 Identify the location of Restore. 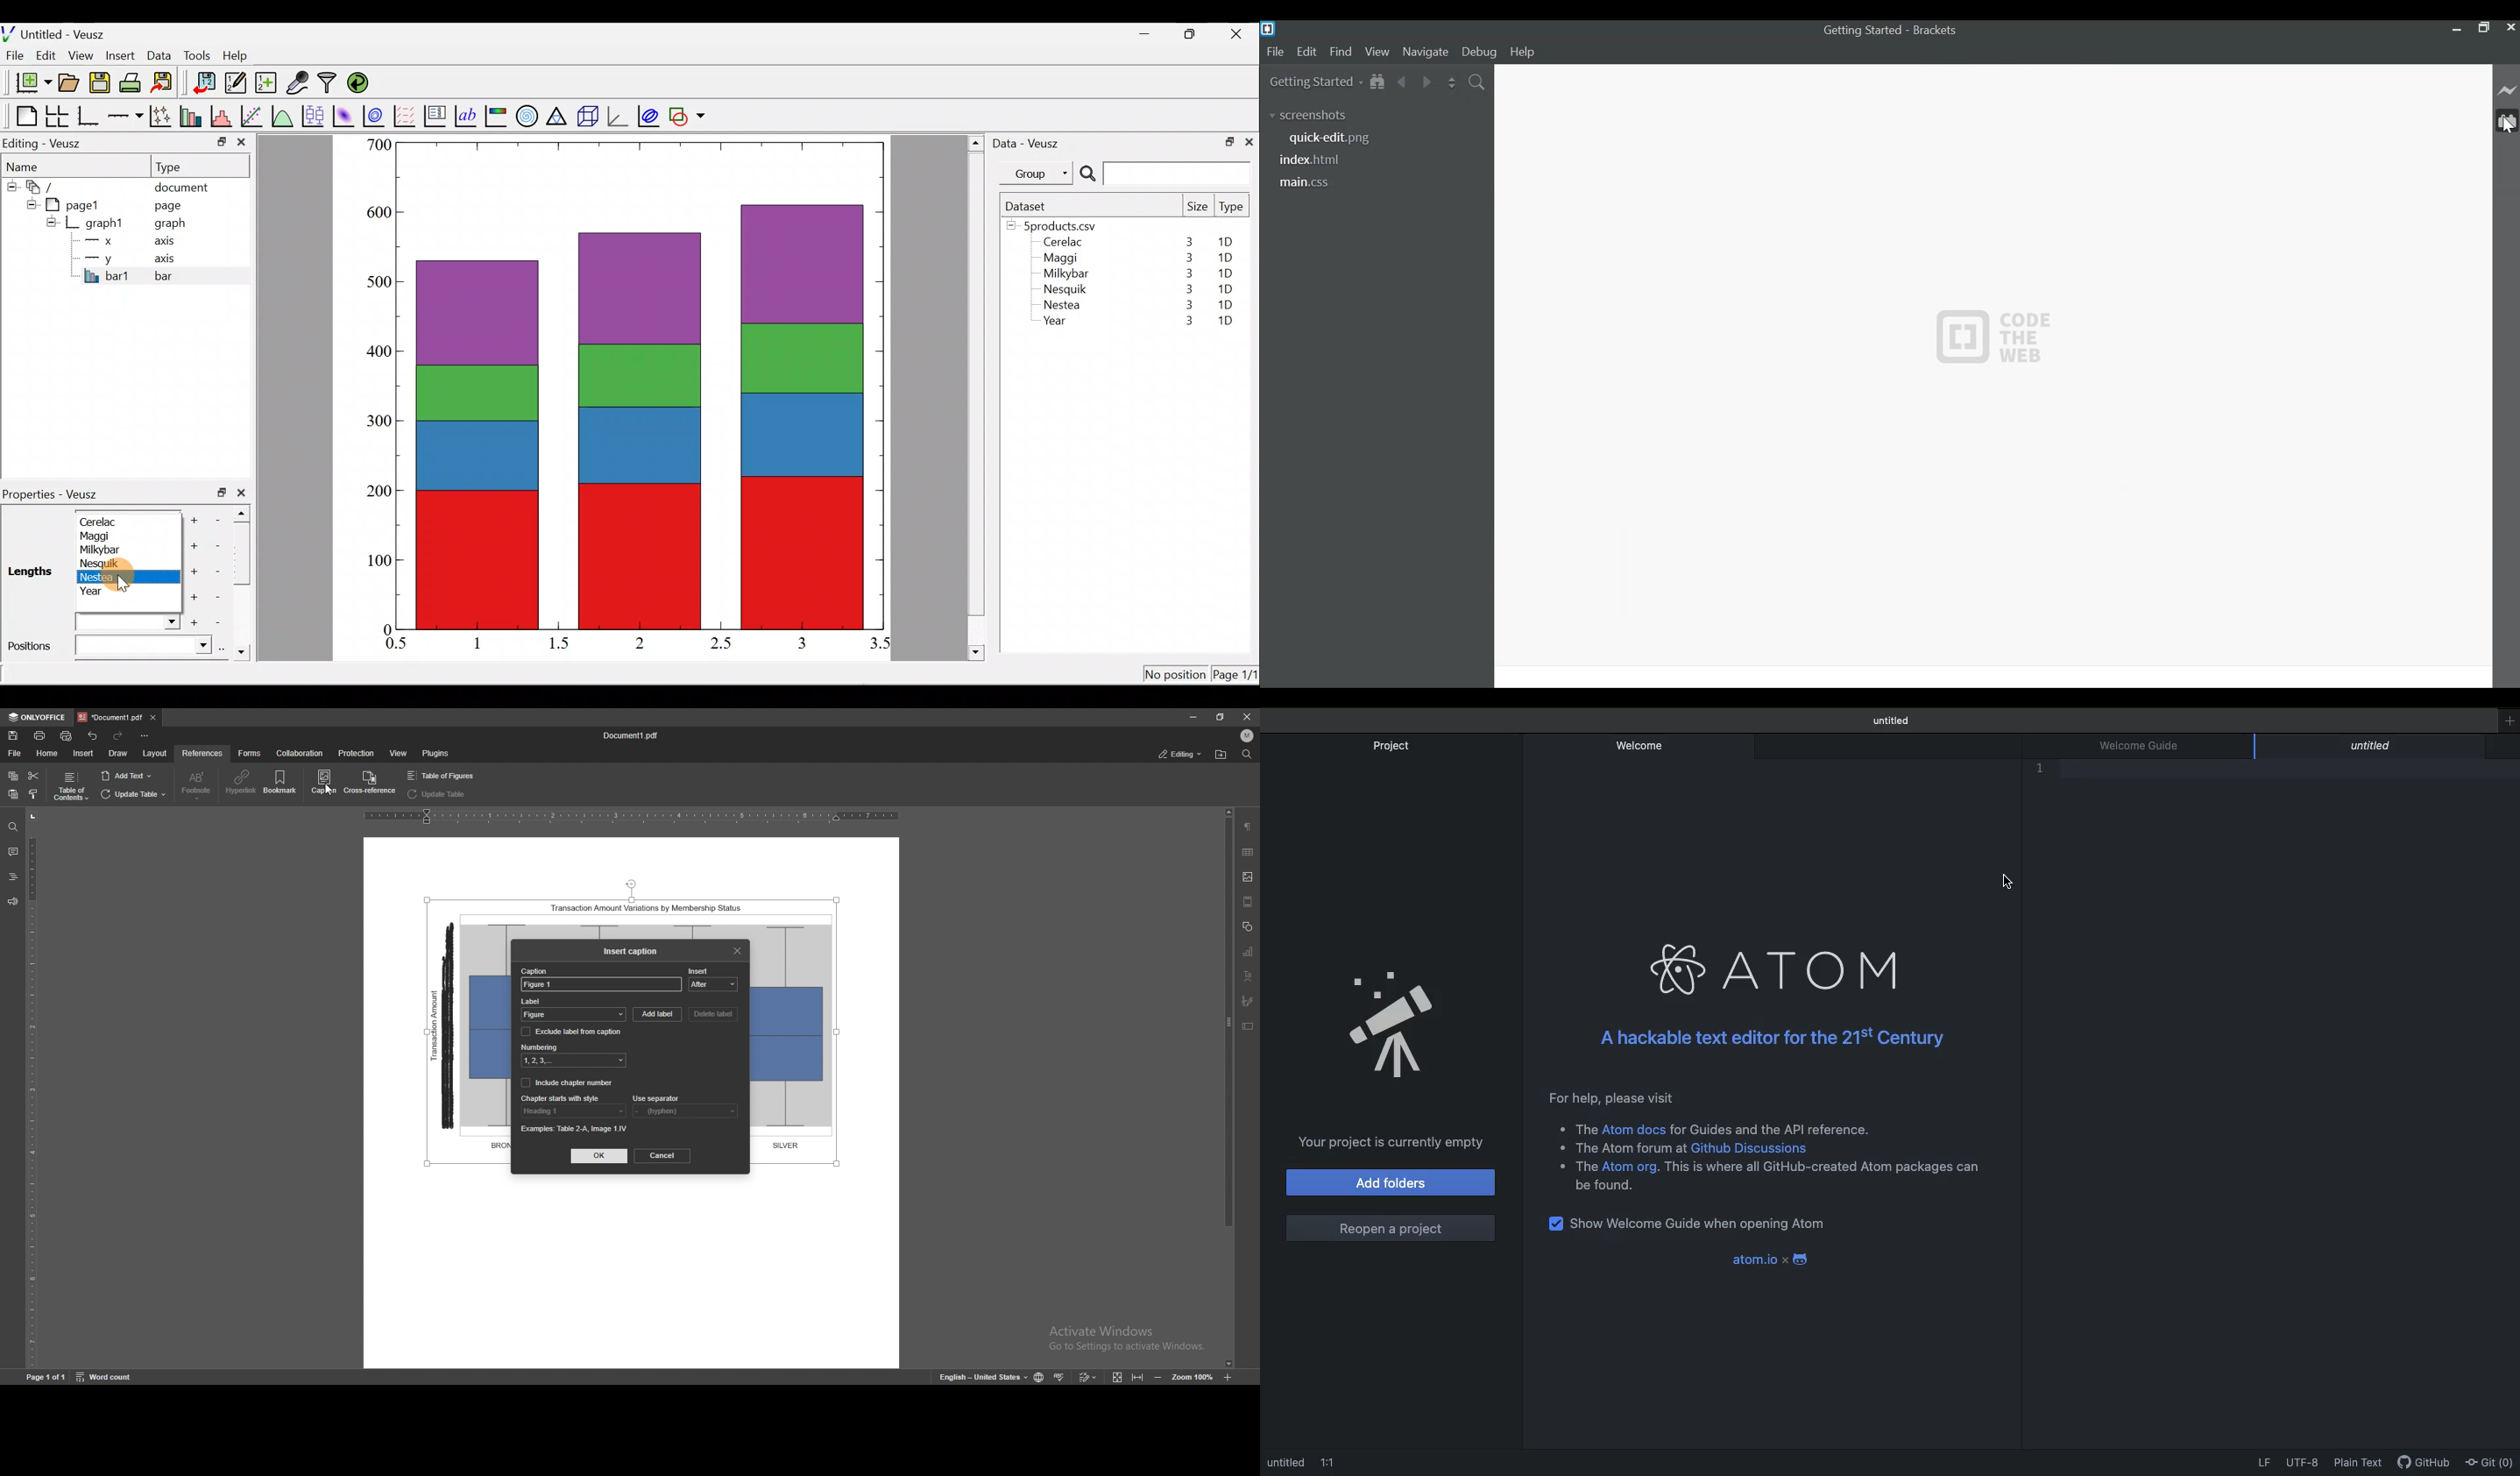
(2483, 29).